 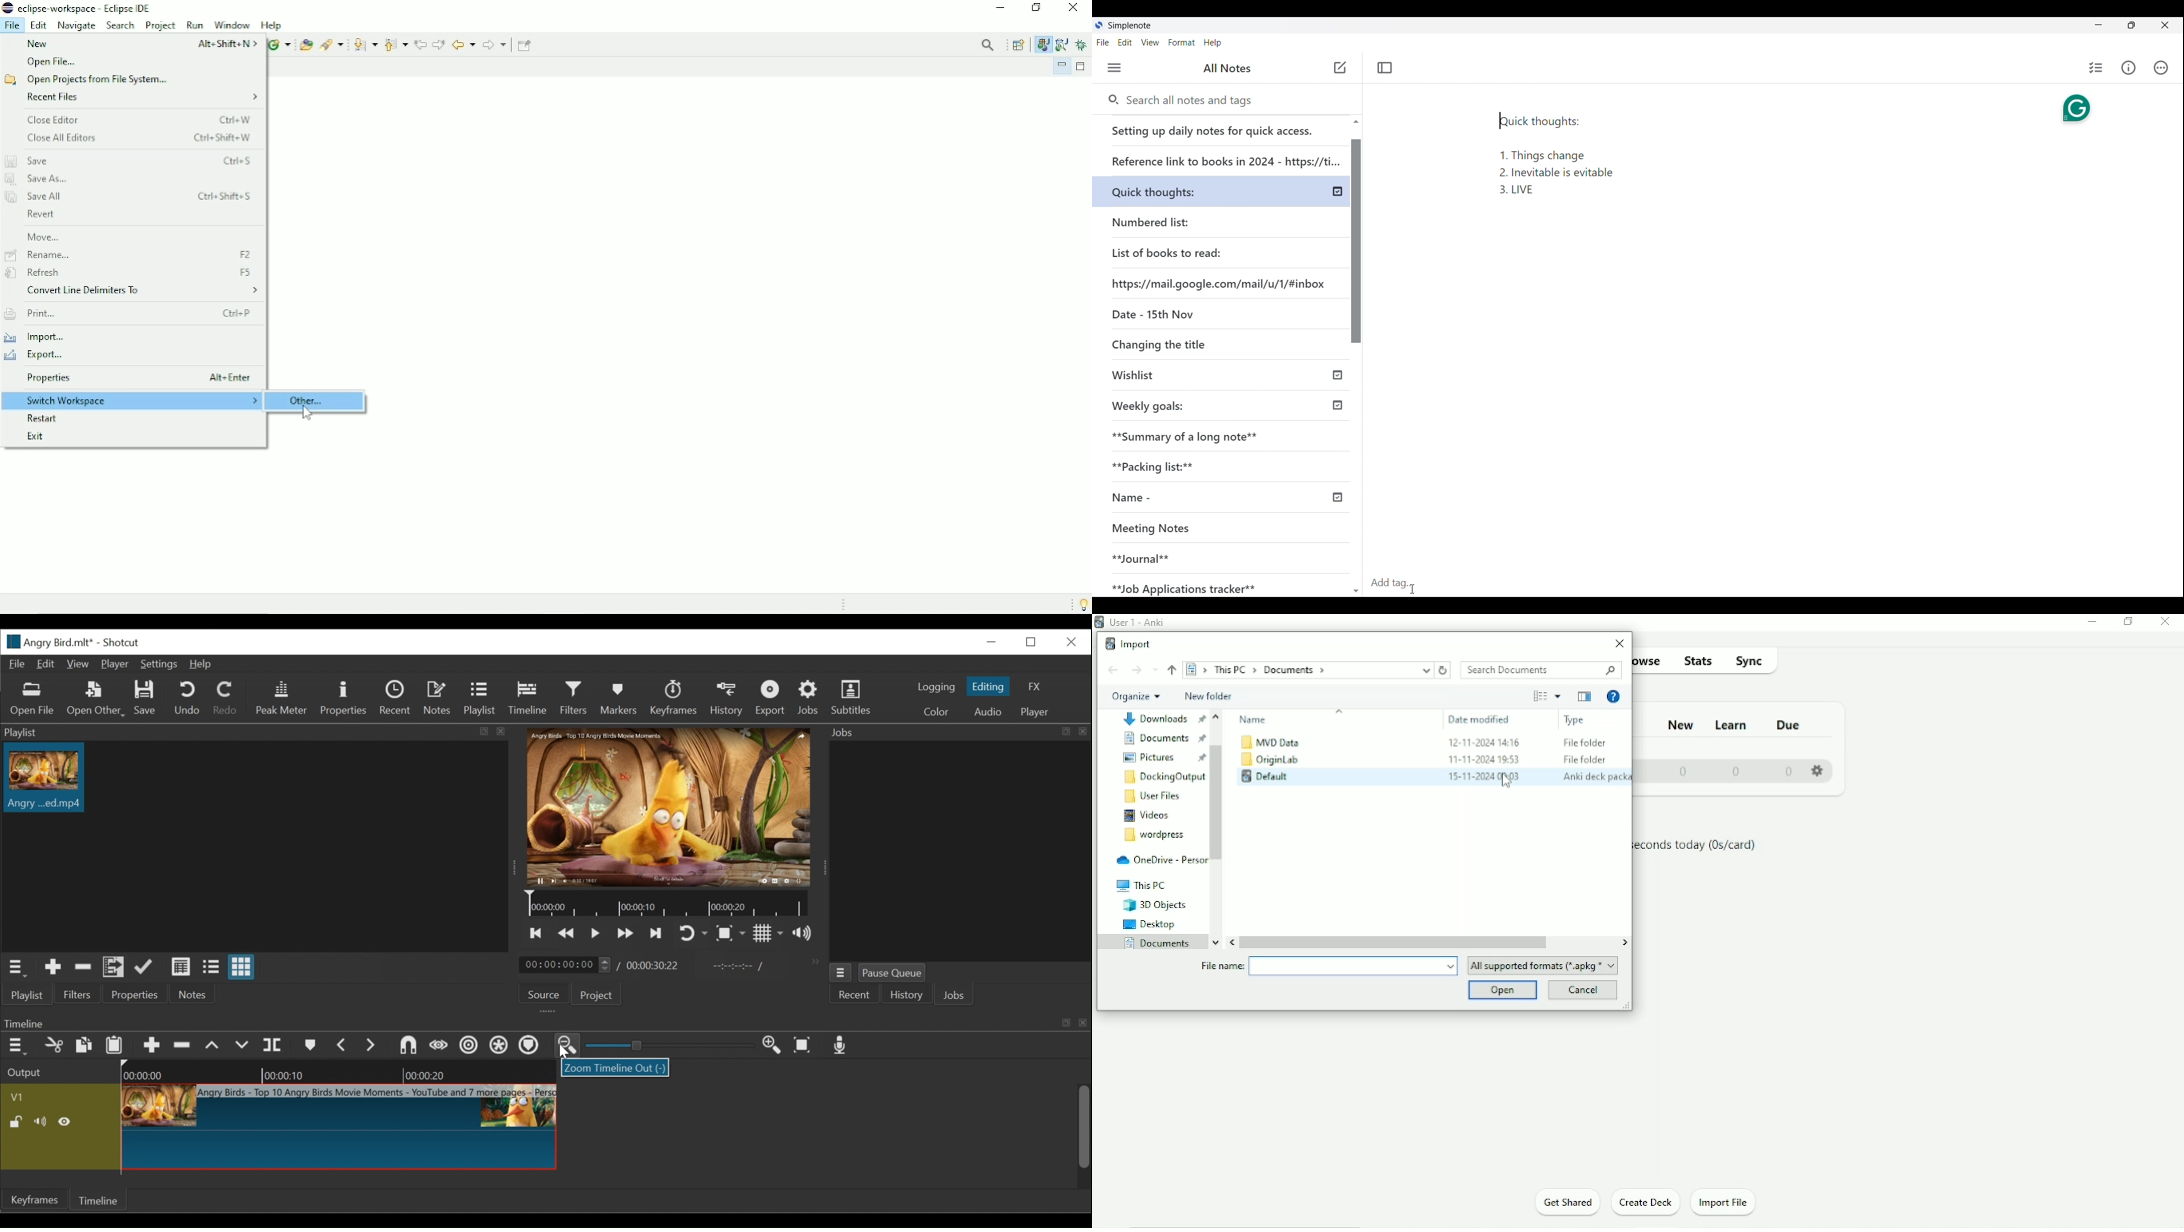 I want to click on Recent, so click(x=854, y=995).